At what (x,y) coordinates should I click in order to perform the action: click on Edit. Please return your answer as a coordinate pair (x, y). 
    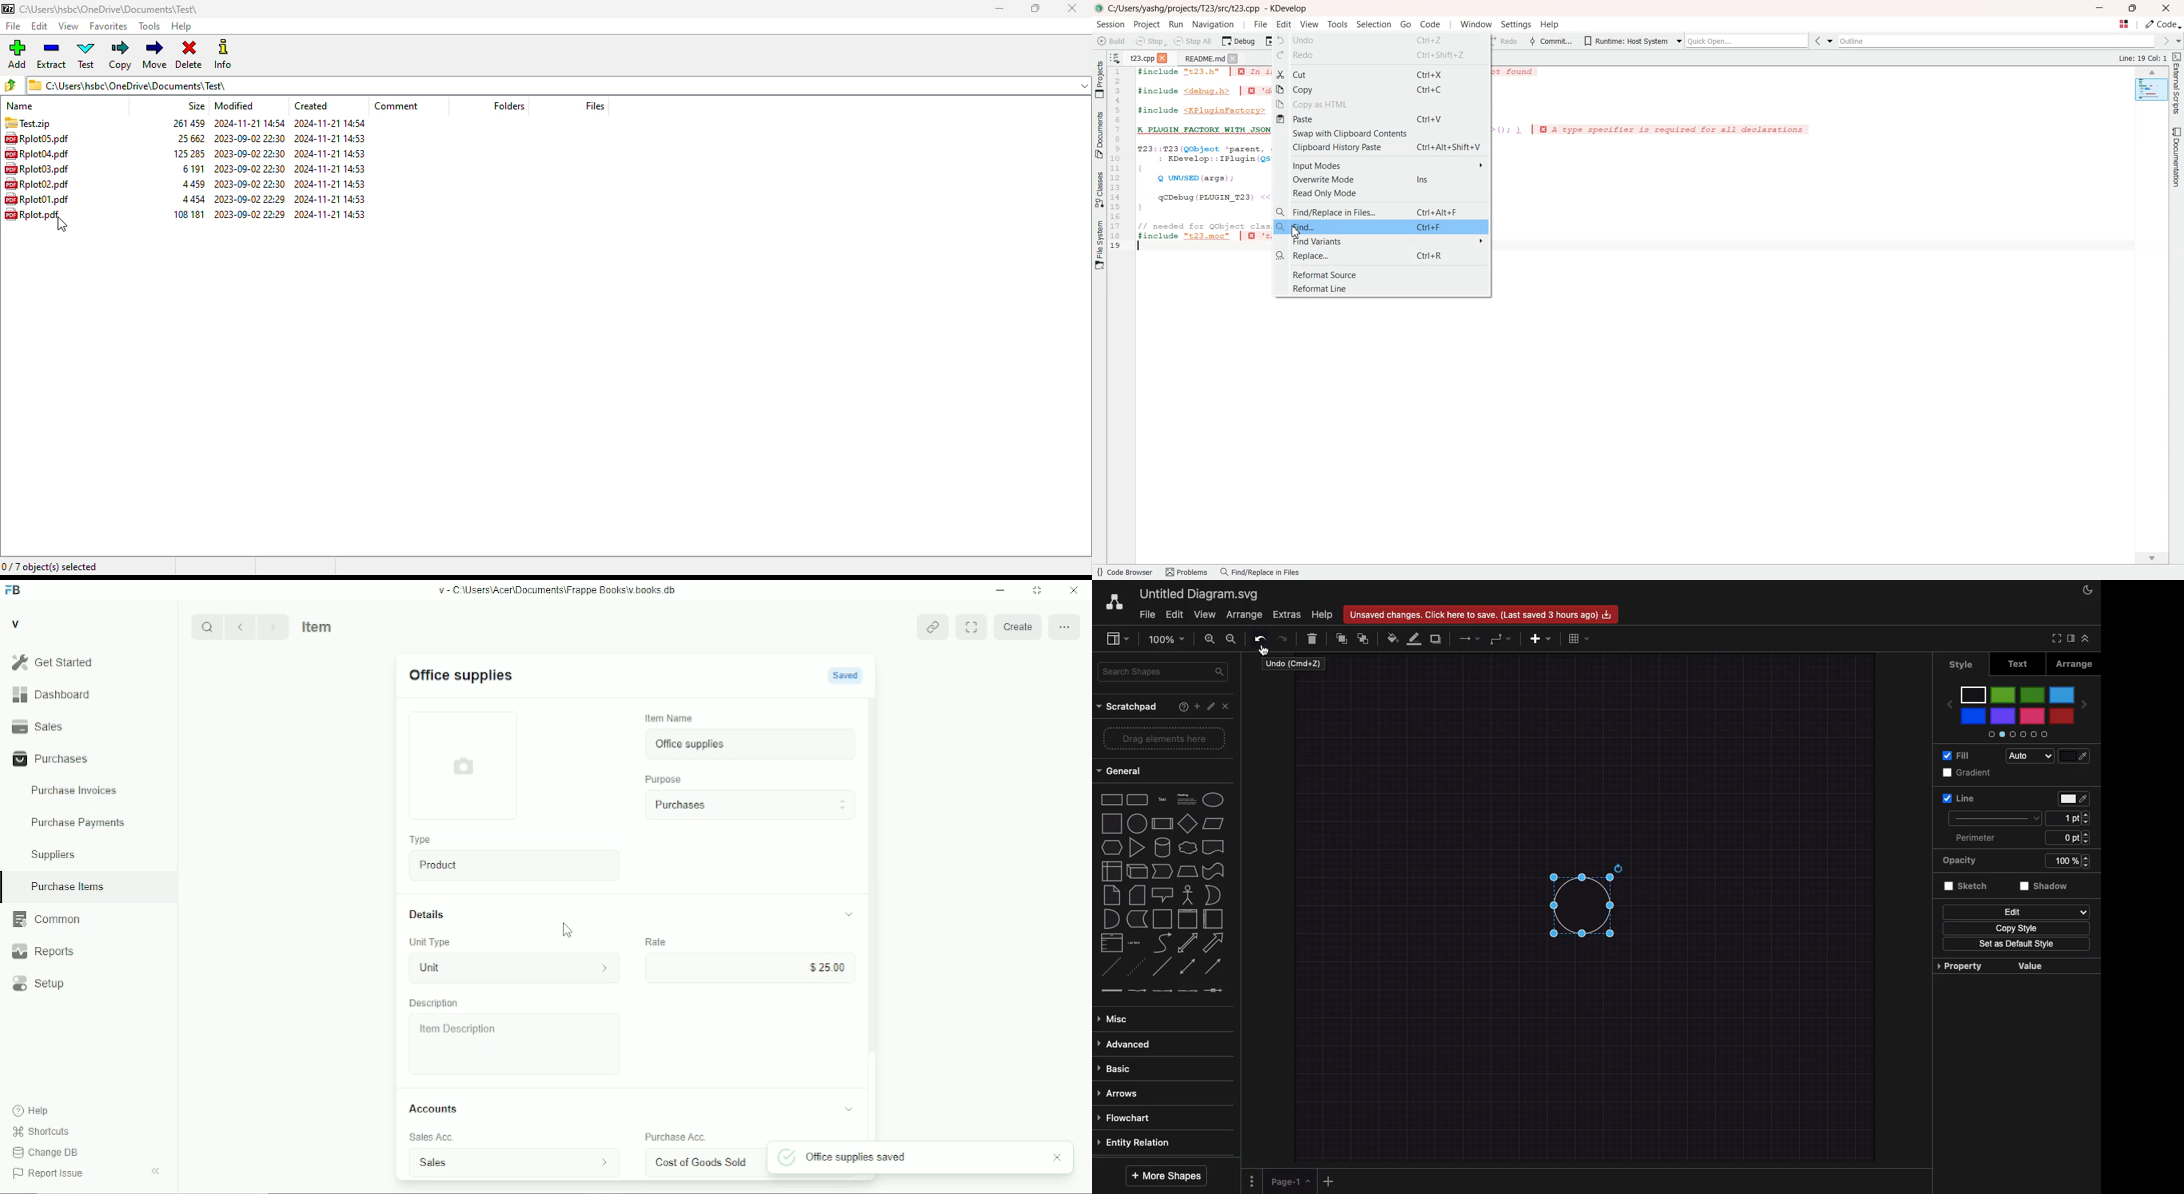
    Looking at the image, I should click on (2018, 912).